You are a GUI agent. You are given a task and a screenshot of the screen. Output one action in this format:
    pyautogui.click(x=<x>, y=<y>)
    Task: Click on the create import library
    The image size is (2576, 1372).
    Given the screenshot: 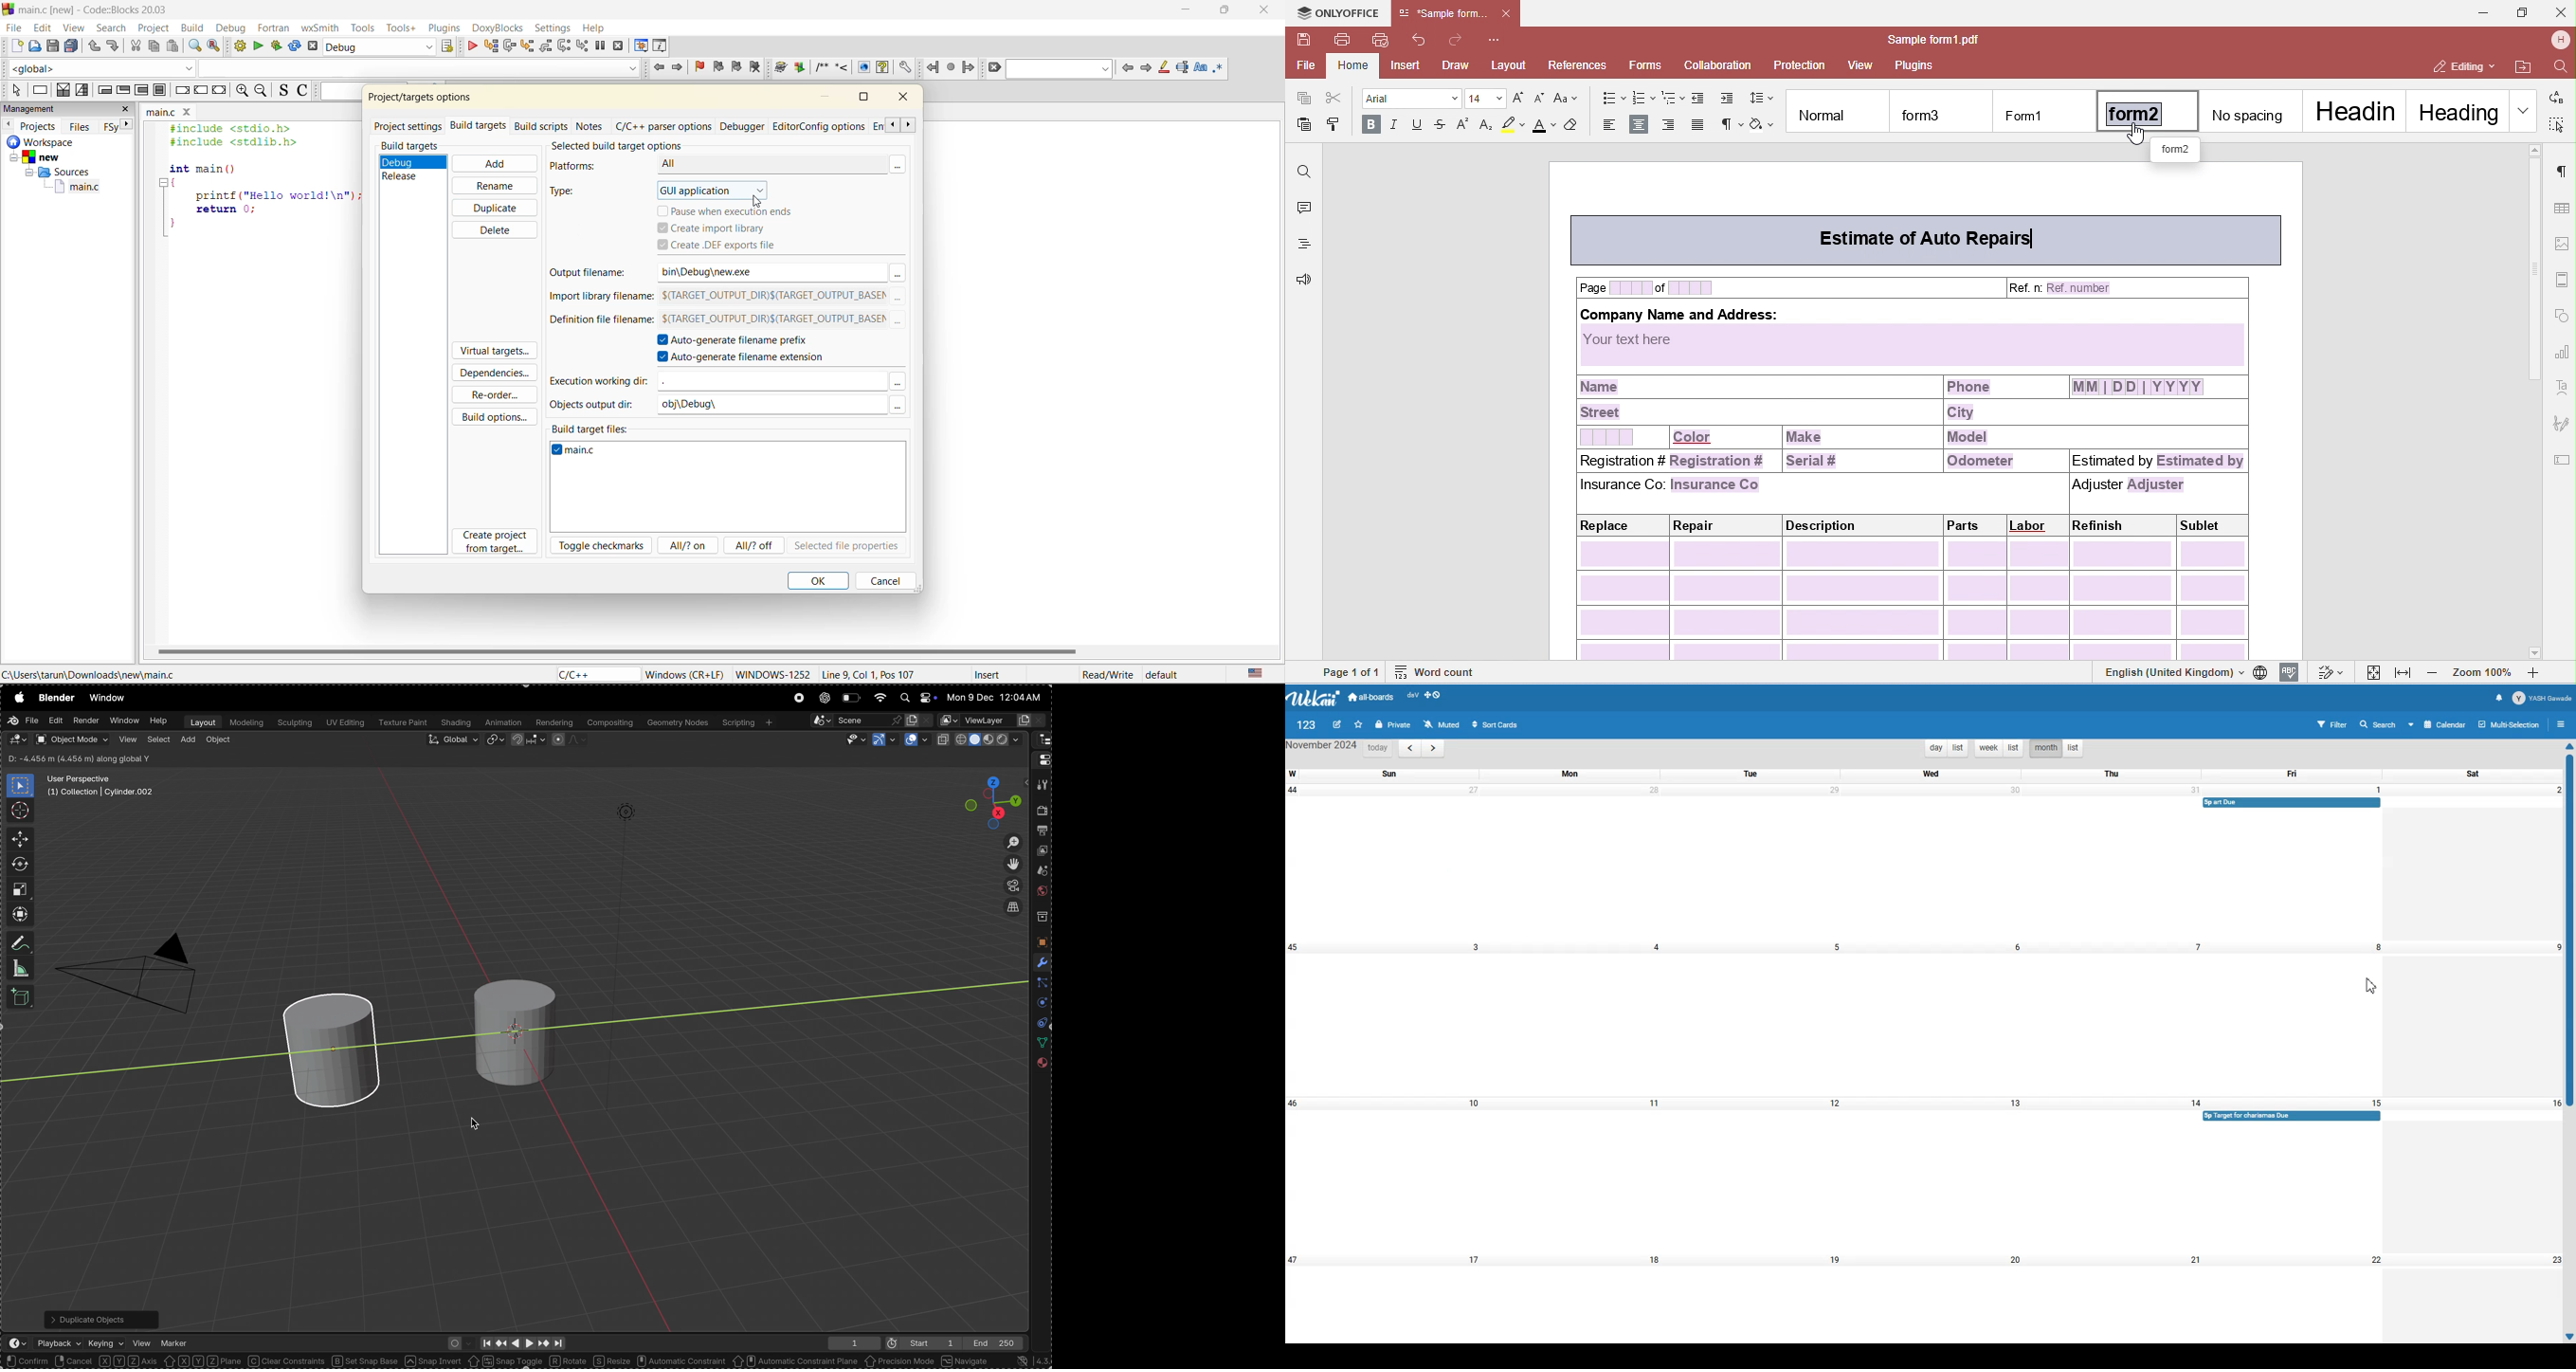 What is the action you would take?
    pyautogui.click(x=714, y=228)
    